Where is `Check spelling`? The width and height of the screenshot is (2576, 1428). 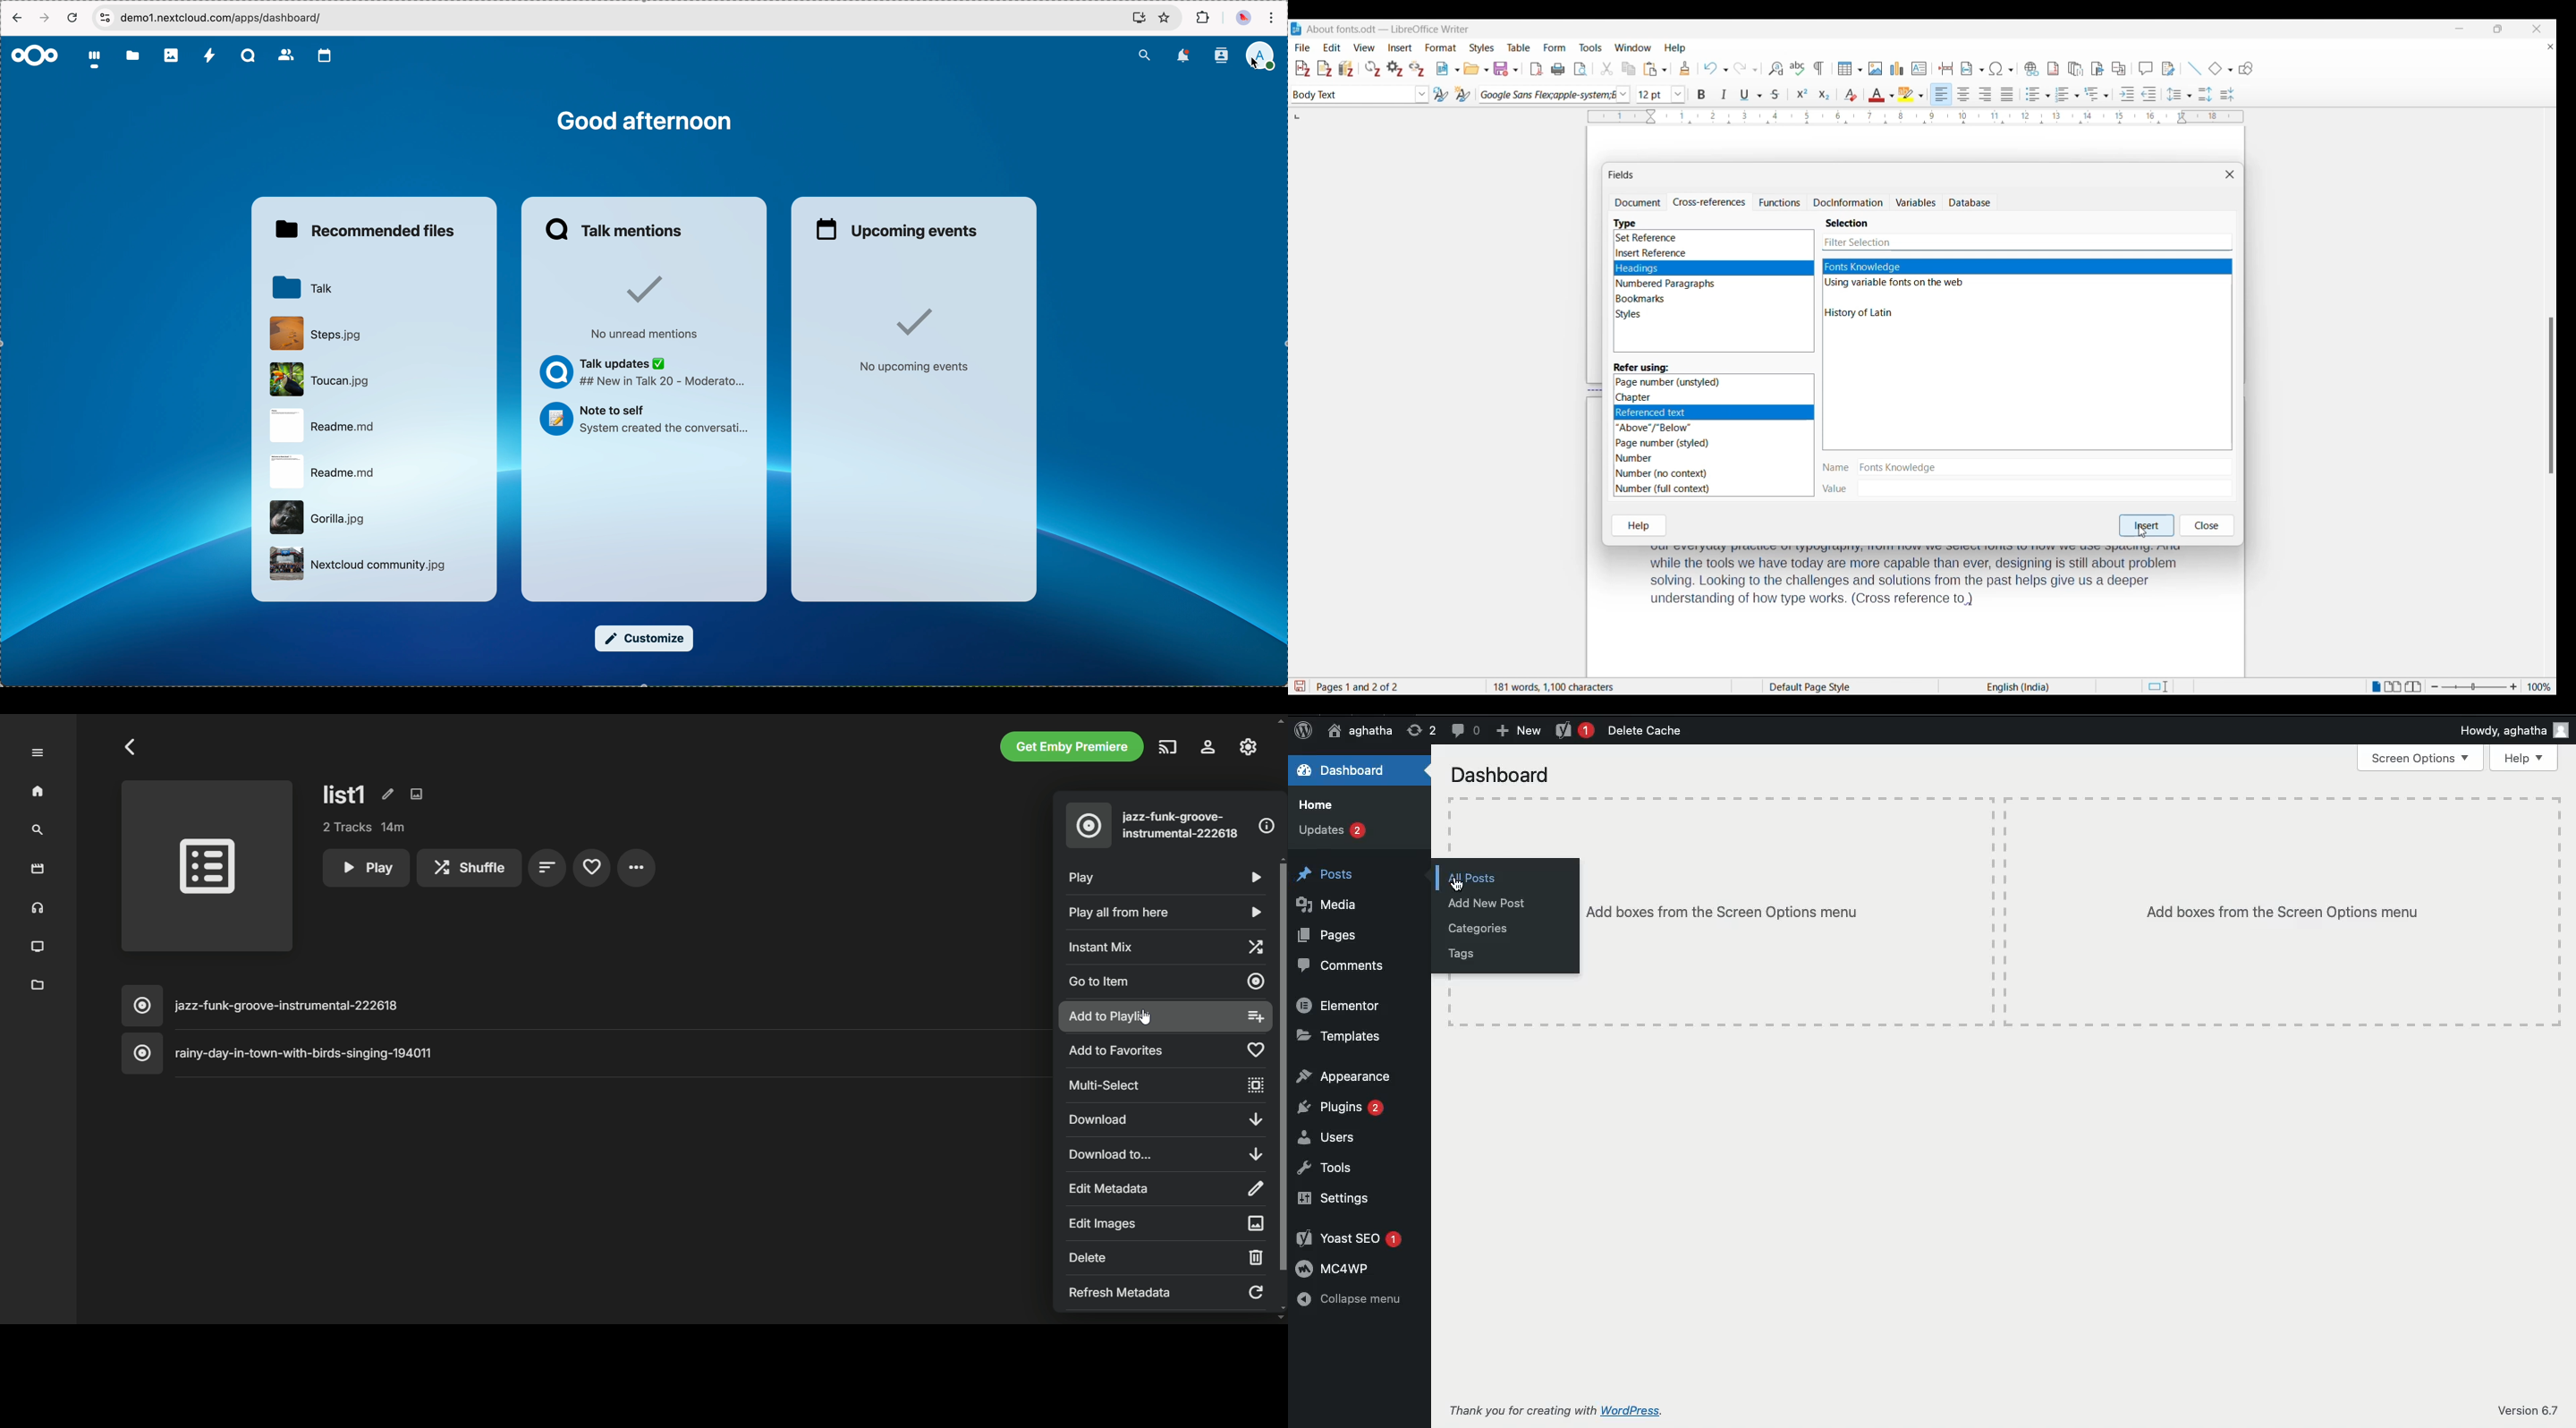 Check spelling is located at coordinates (1797, 68).